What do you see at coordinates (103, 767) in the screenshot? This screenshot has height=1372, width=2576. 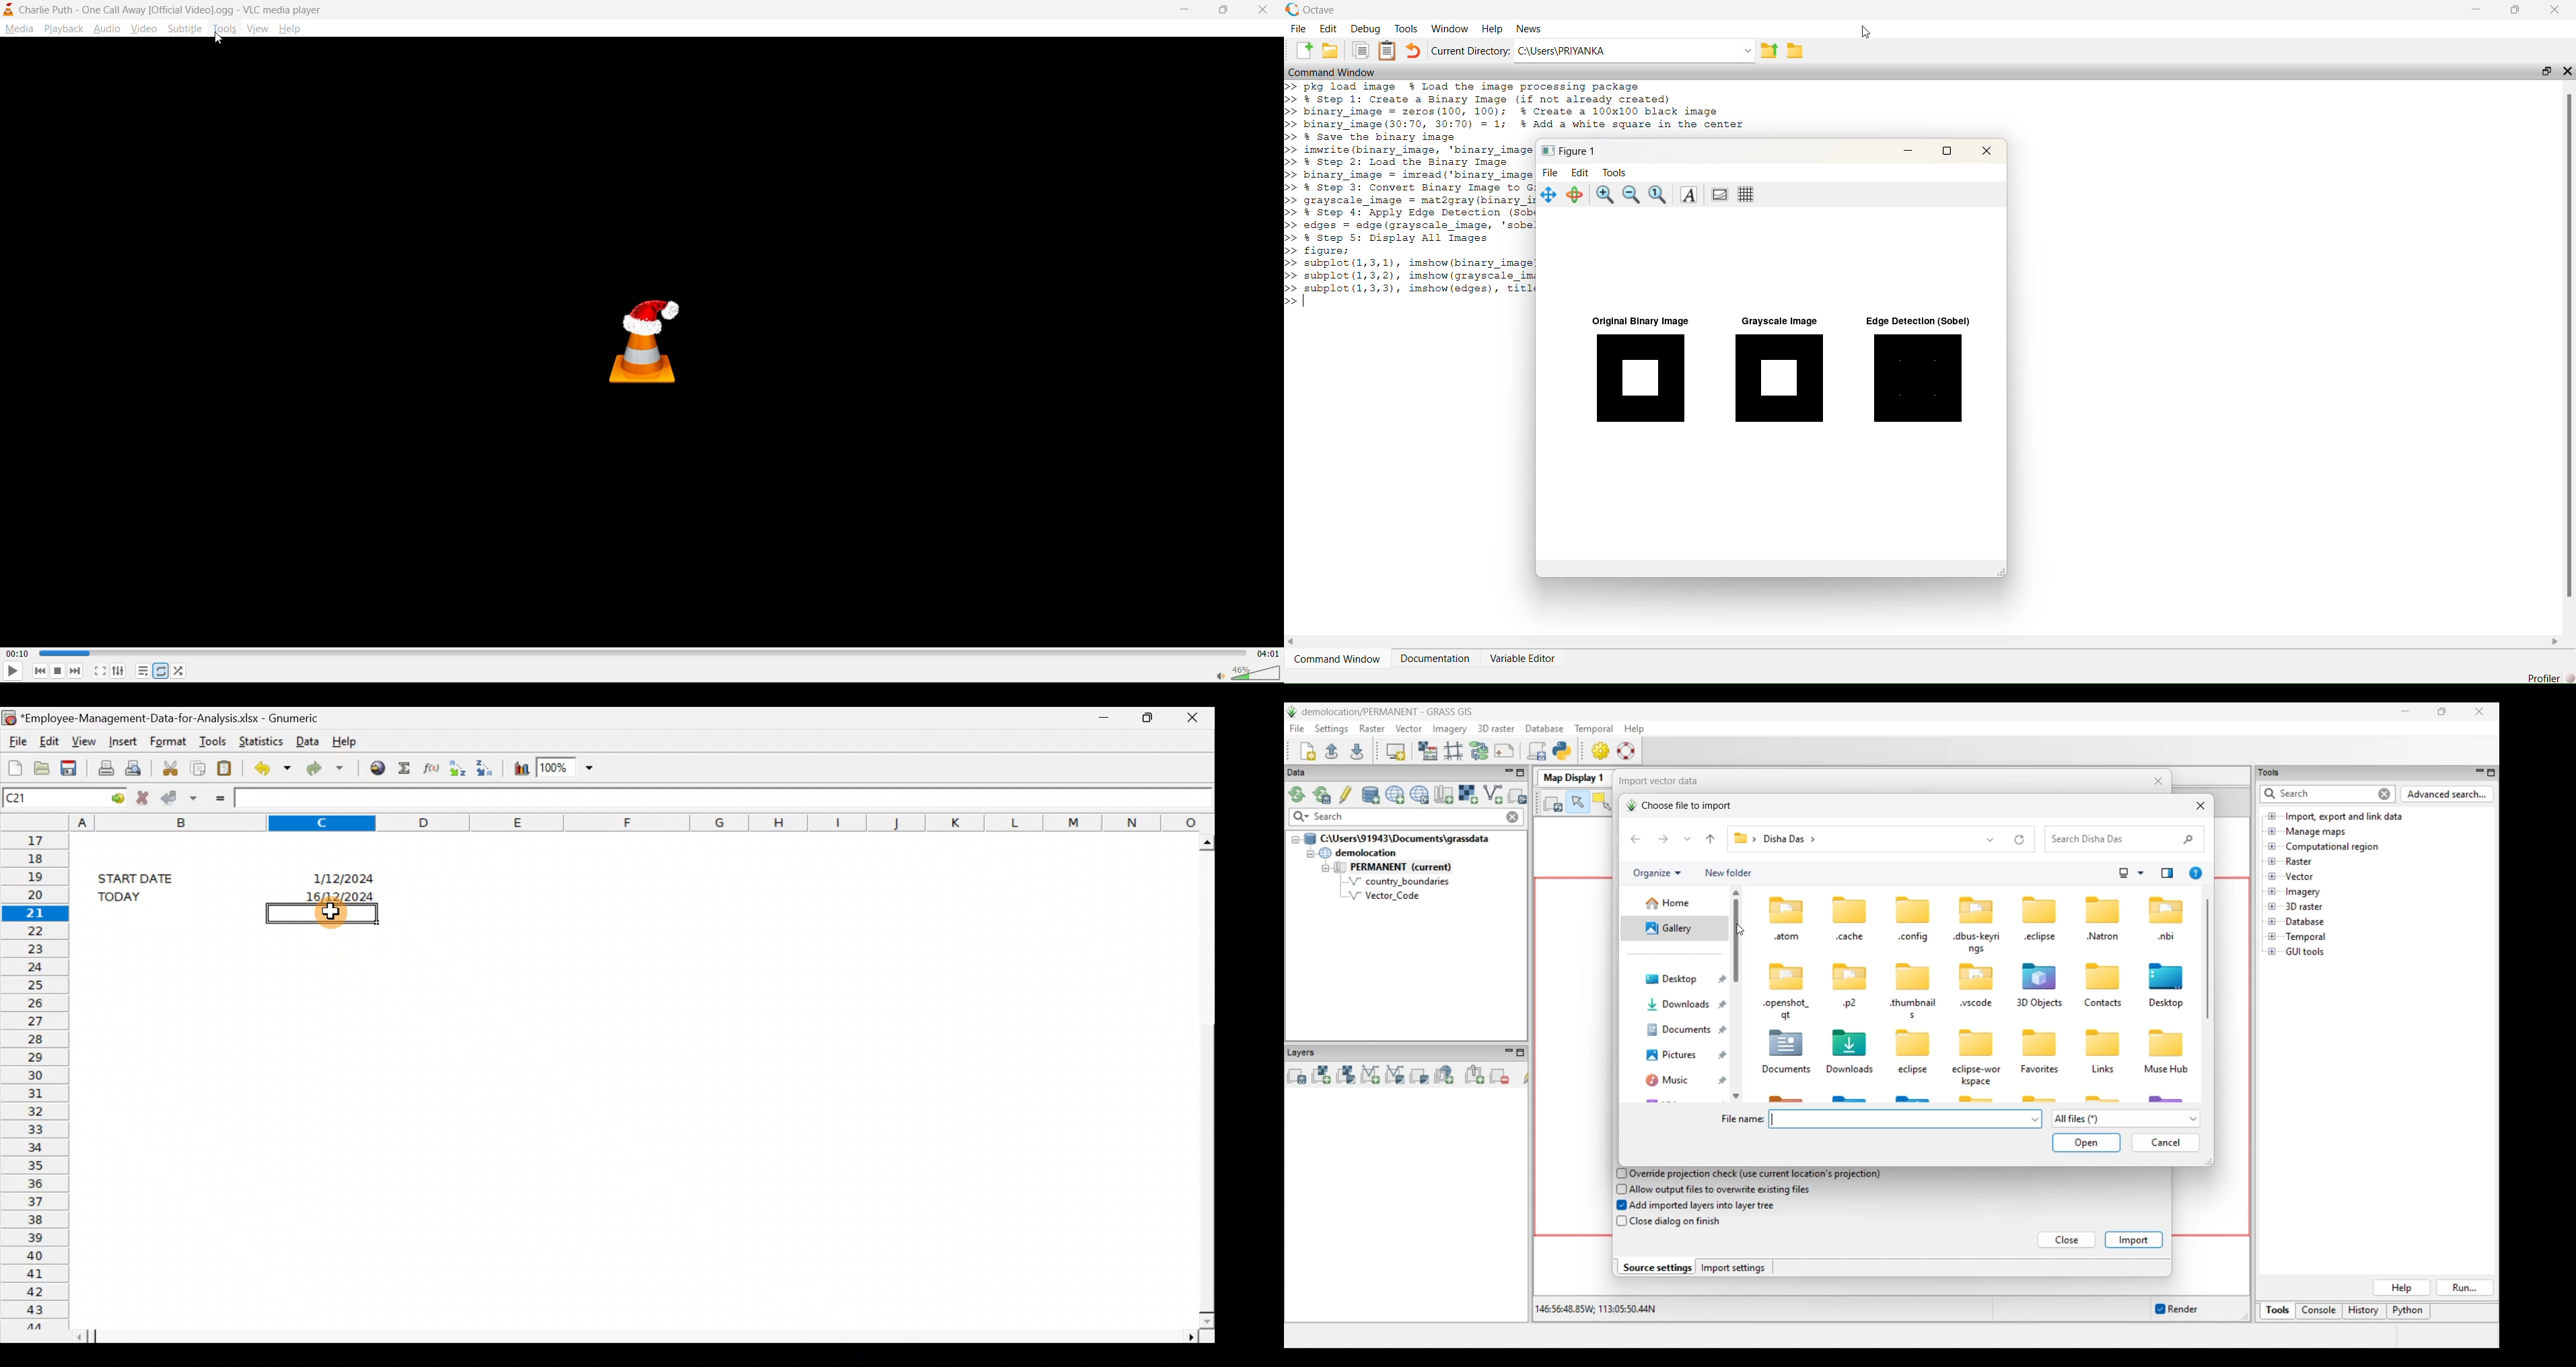 I see `Print current file` at bounding box center [103, 767].